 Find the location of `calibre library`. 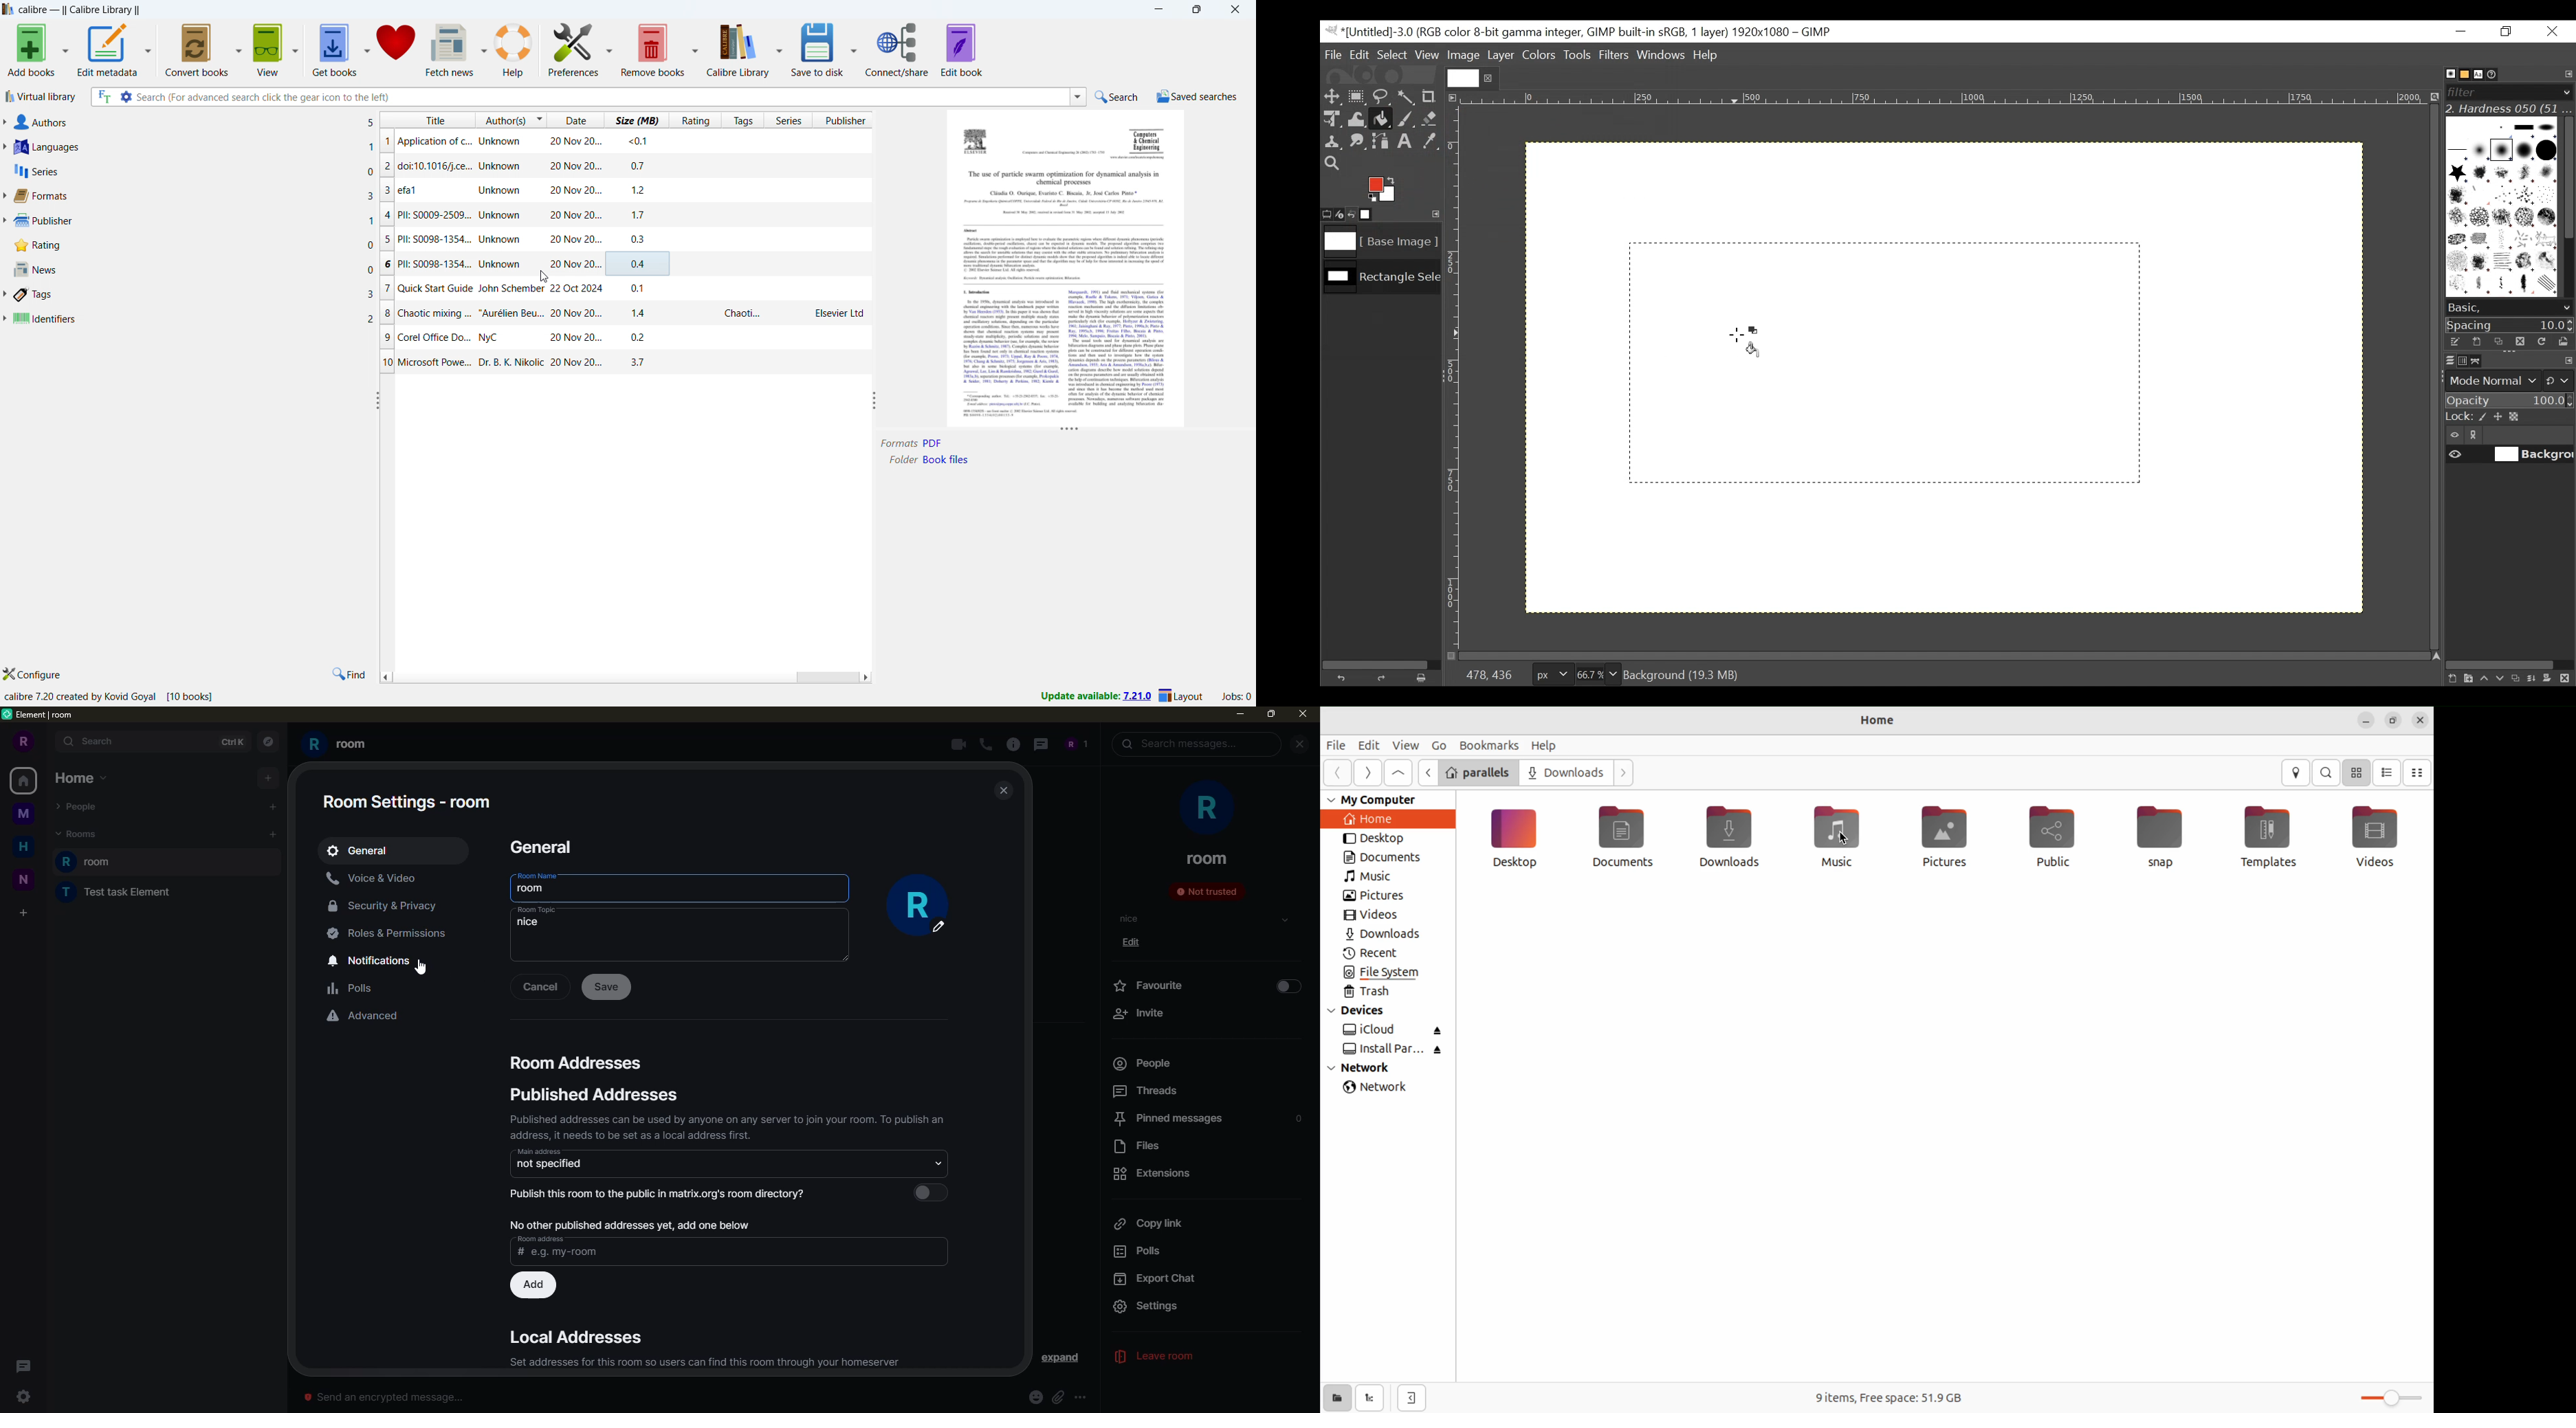

calibre library is located at coordinates (739, 48).